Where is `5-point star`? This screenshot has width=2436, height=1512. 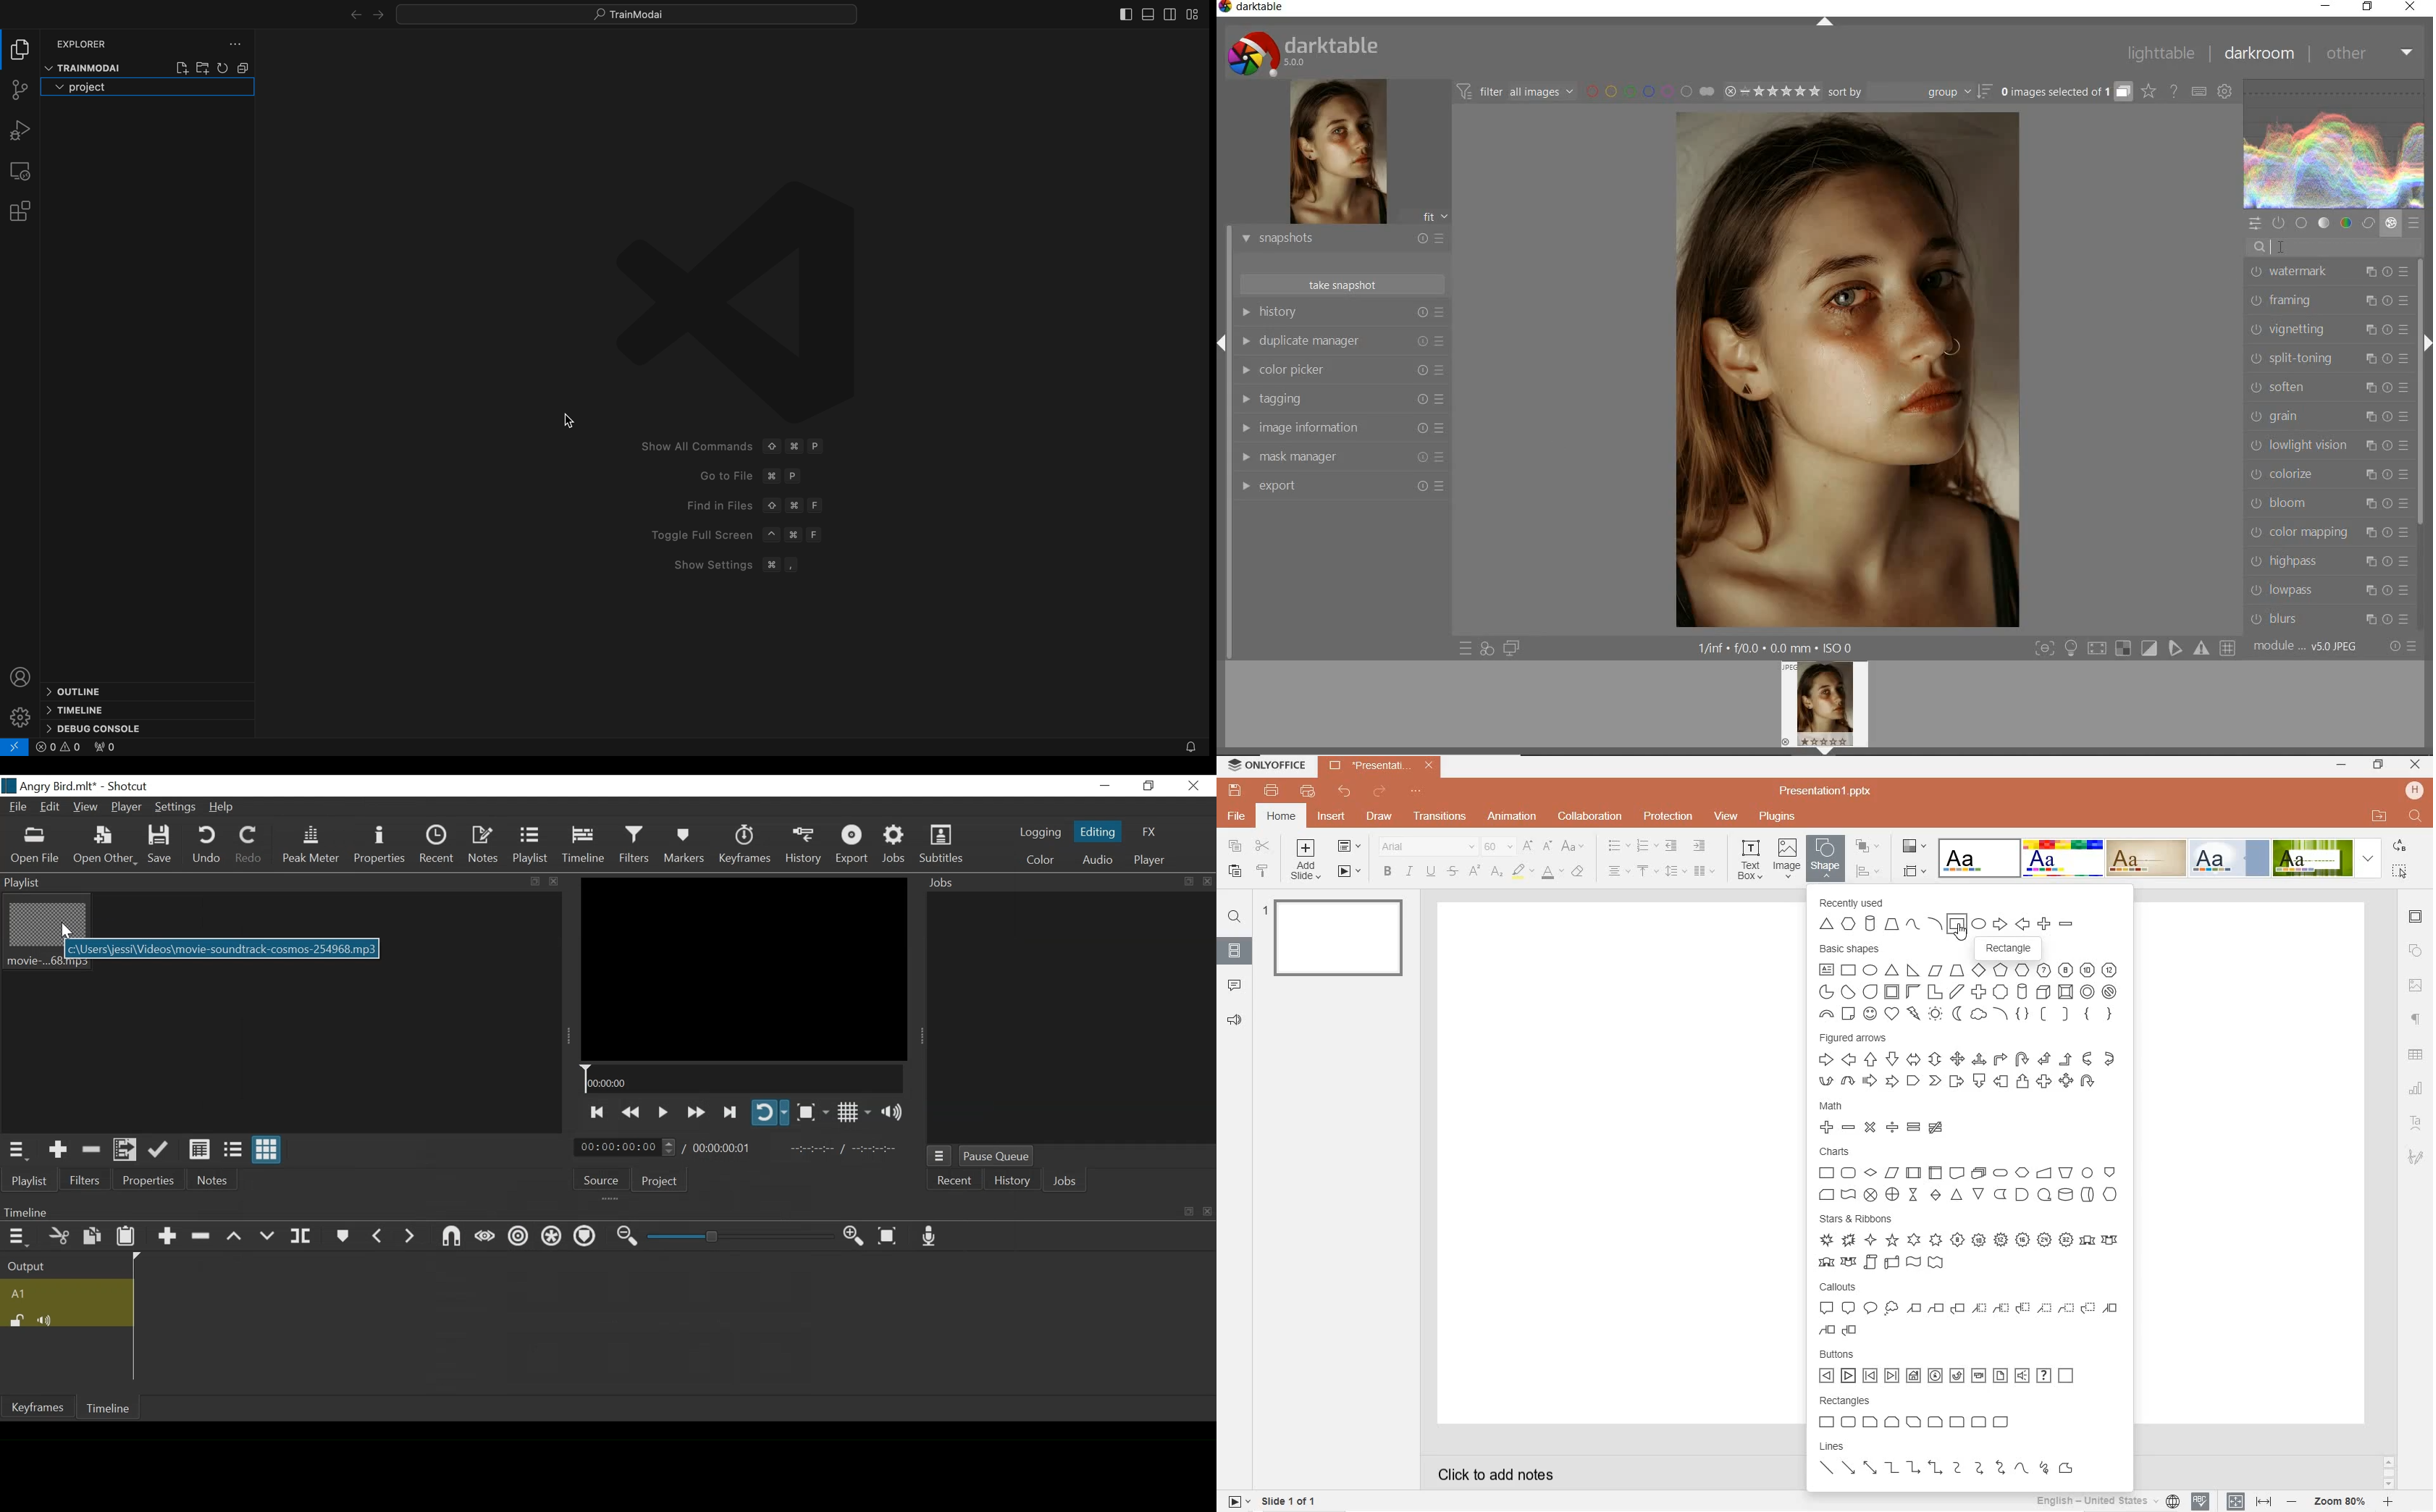 5-point star is located at coordinates (1891, 1241).